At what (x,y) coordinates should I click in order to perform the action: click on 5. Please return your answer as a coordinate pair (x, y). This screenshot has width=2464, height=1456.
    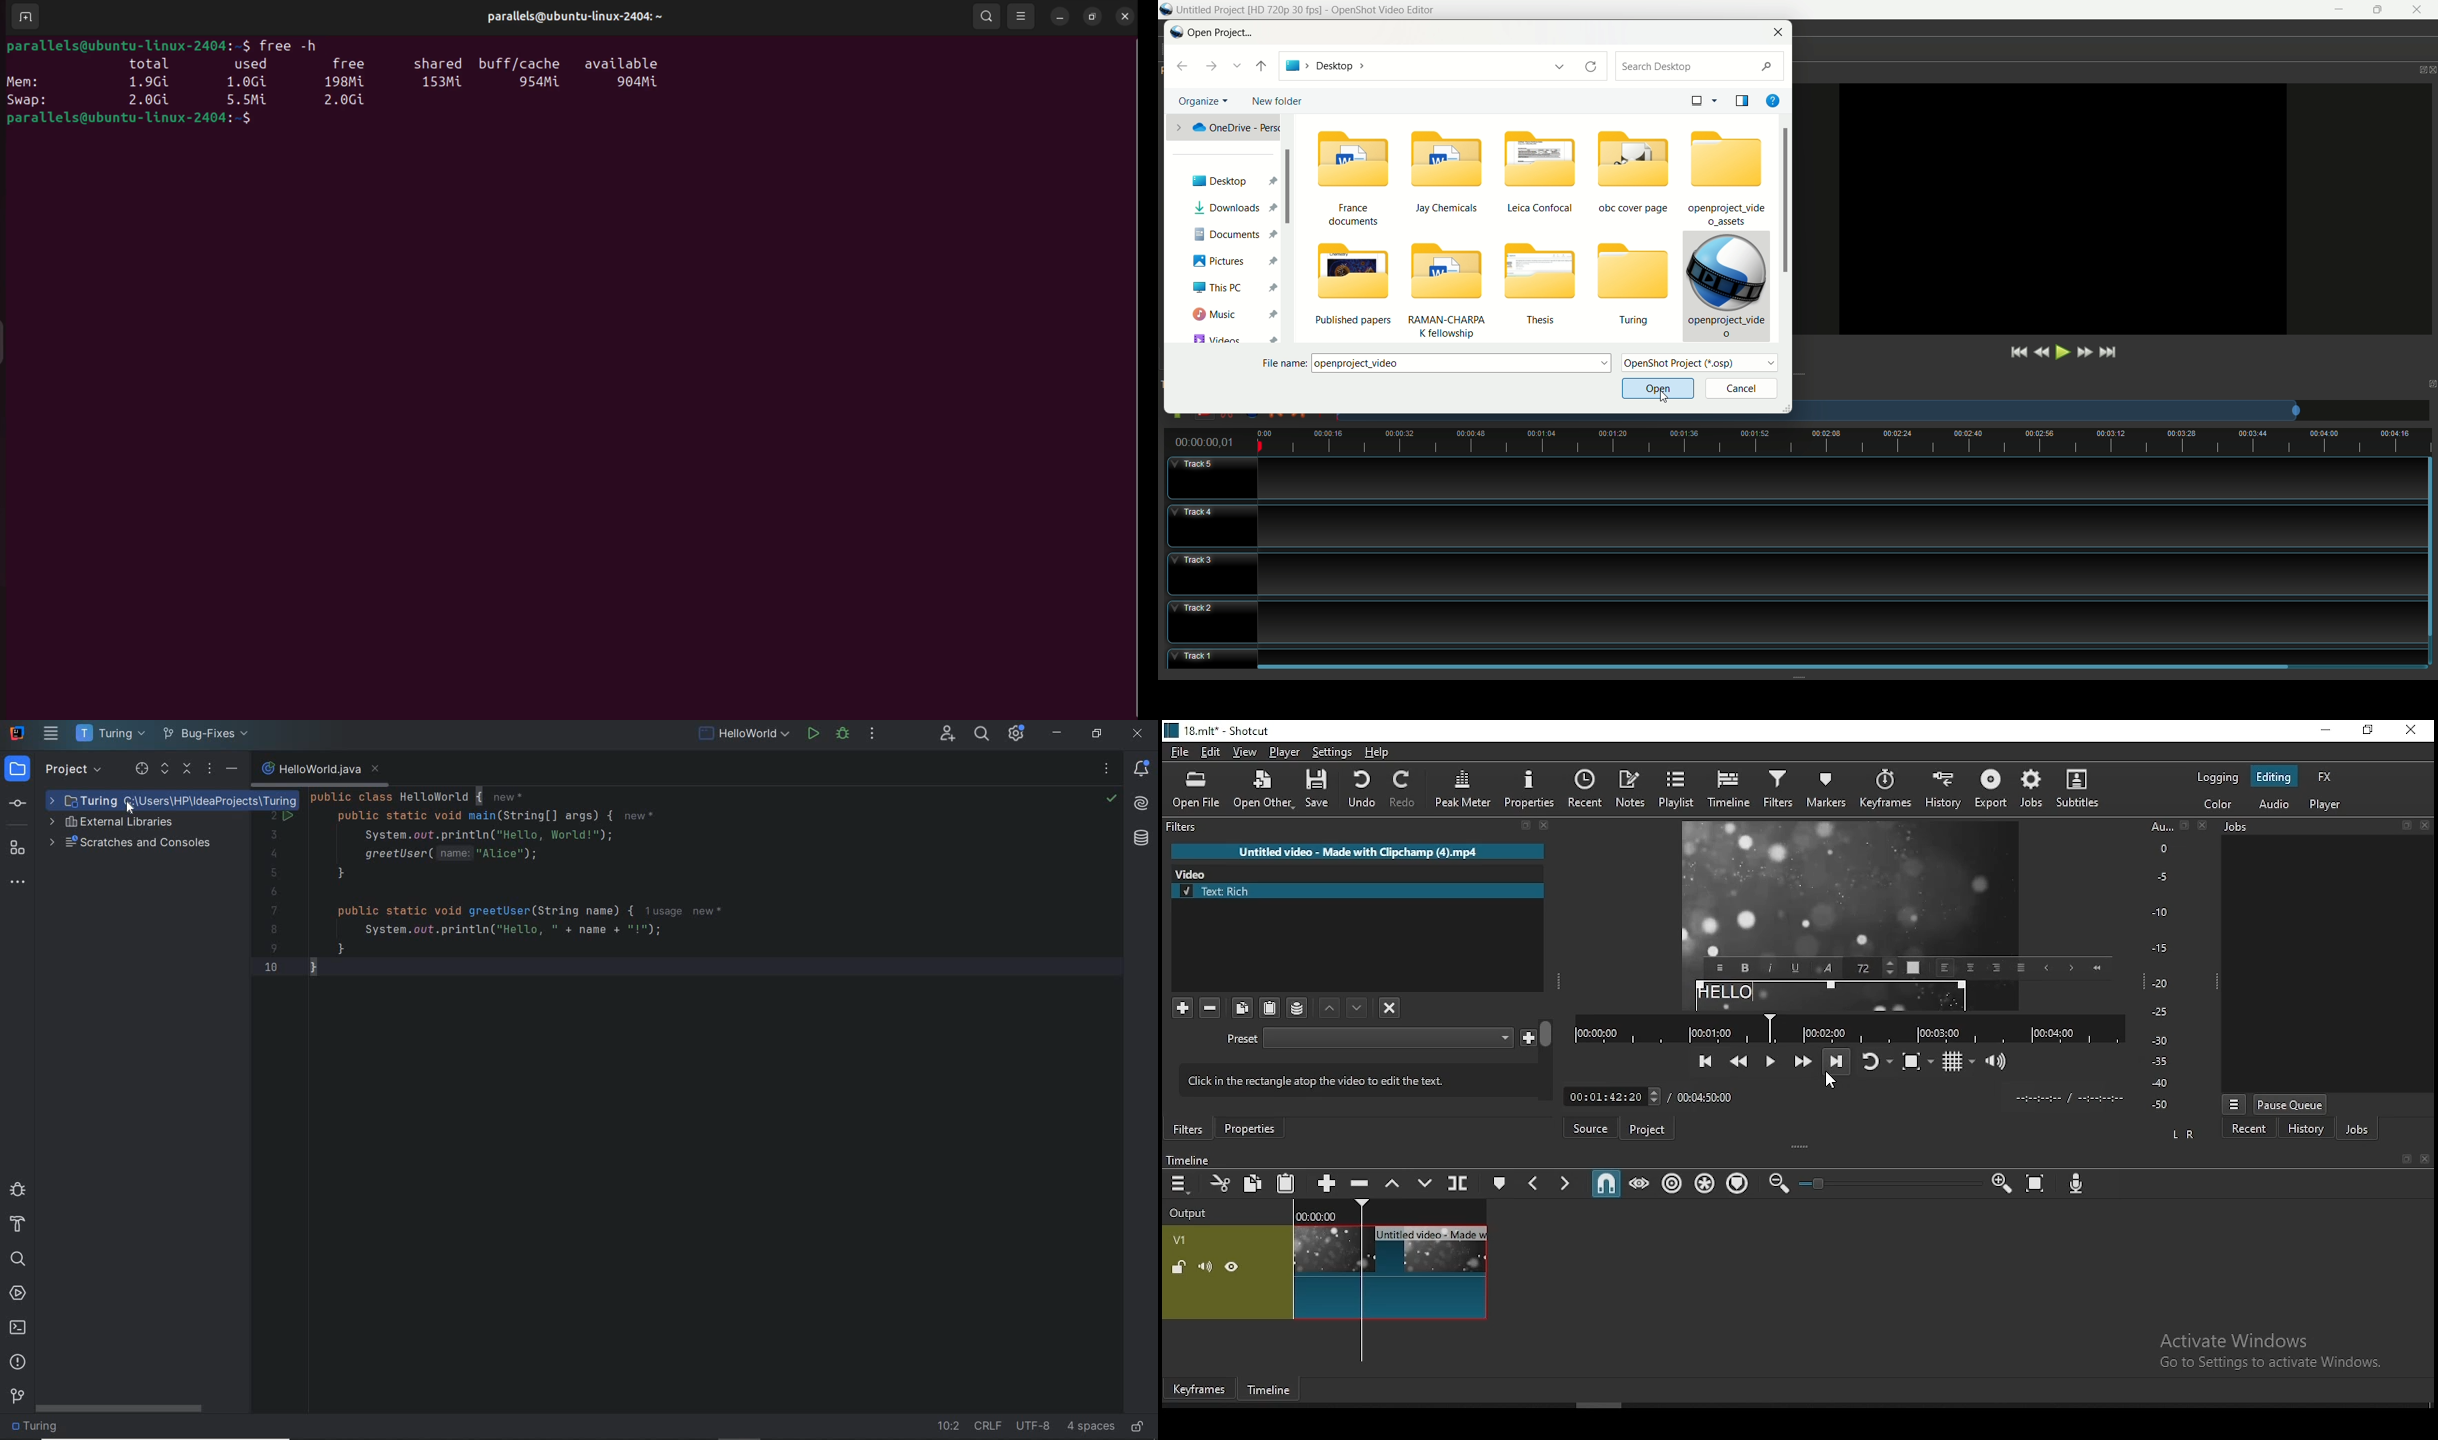
    Looking at the image, I should click on (274, 872).